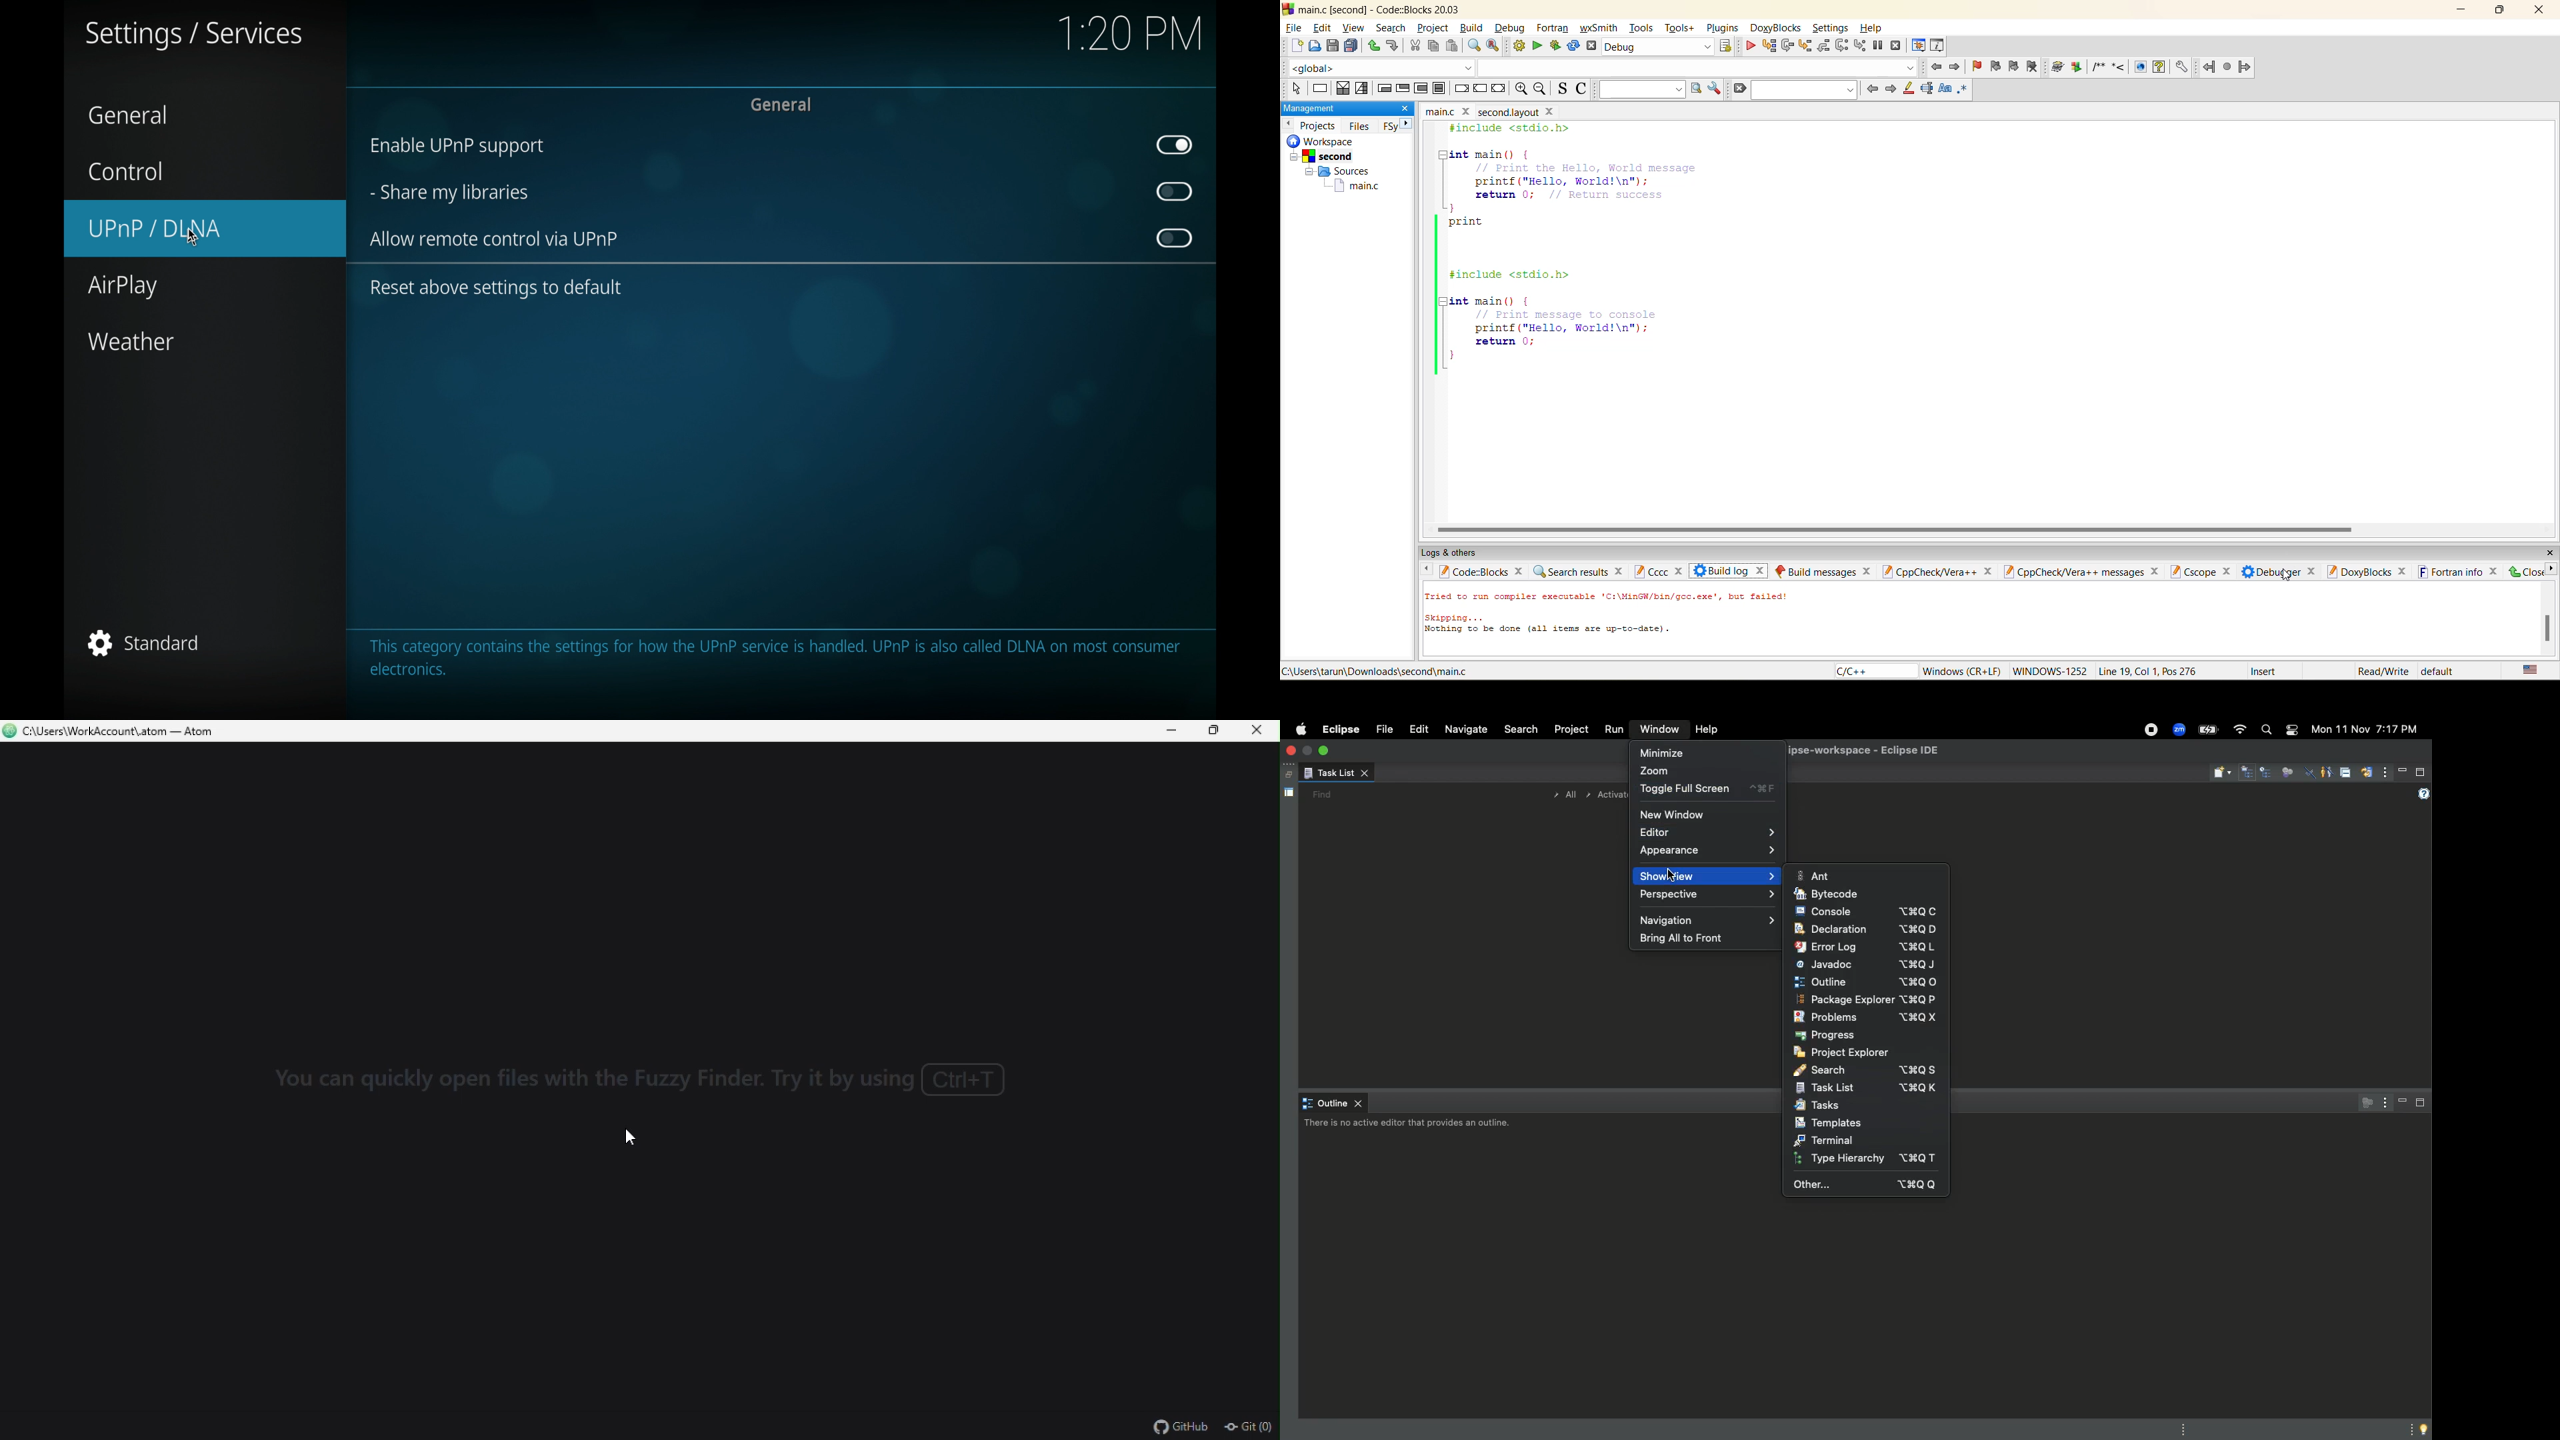 The width and height of the screenshot is (2576, 1456). I want to click on Task list, so click(1866, 1089).